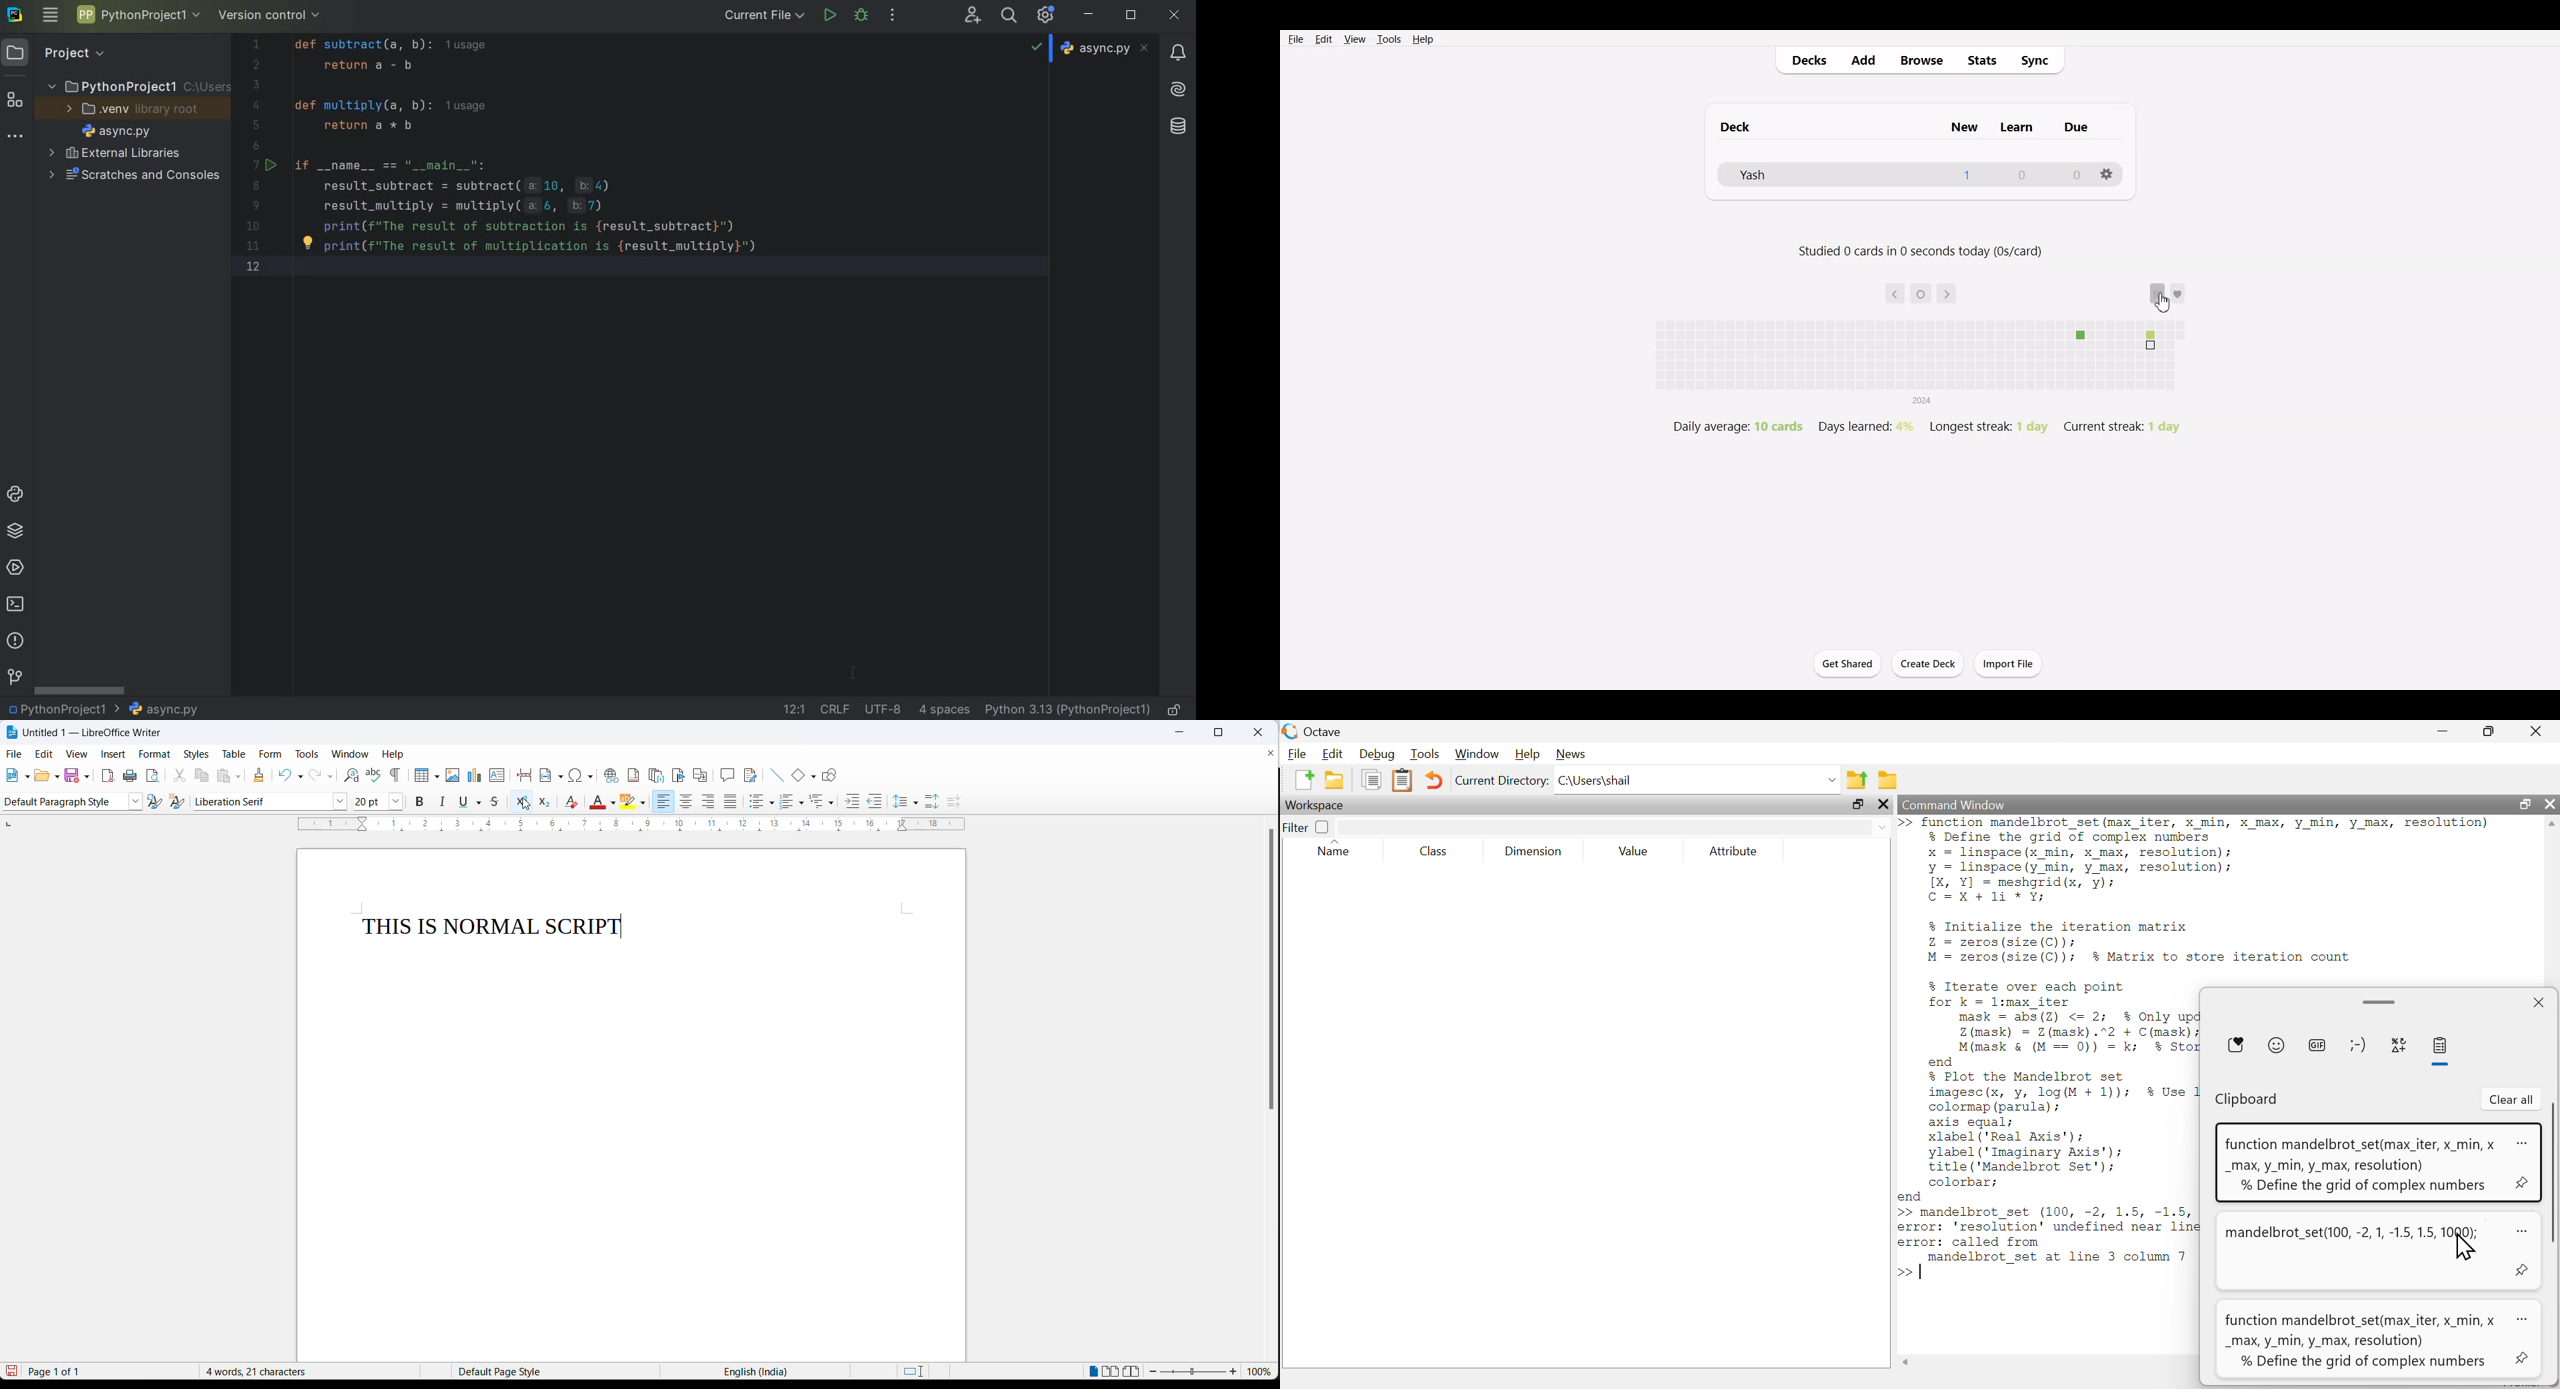  Describe the element at coordinates (351, 753) in the screenshot. I see `window` at that location.